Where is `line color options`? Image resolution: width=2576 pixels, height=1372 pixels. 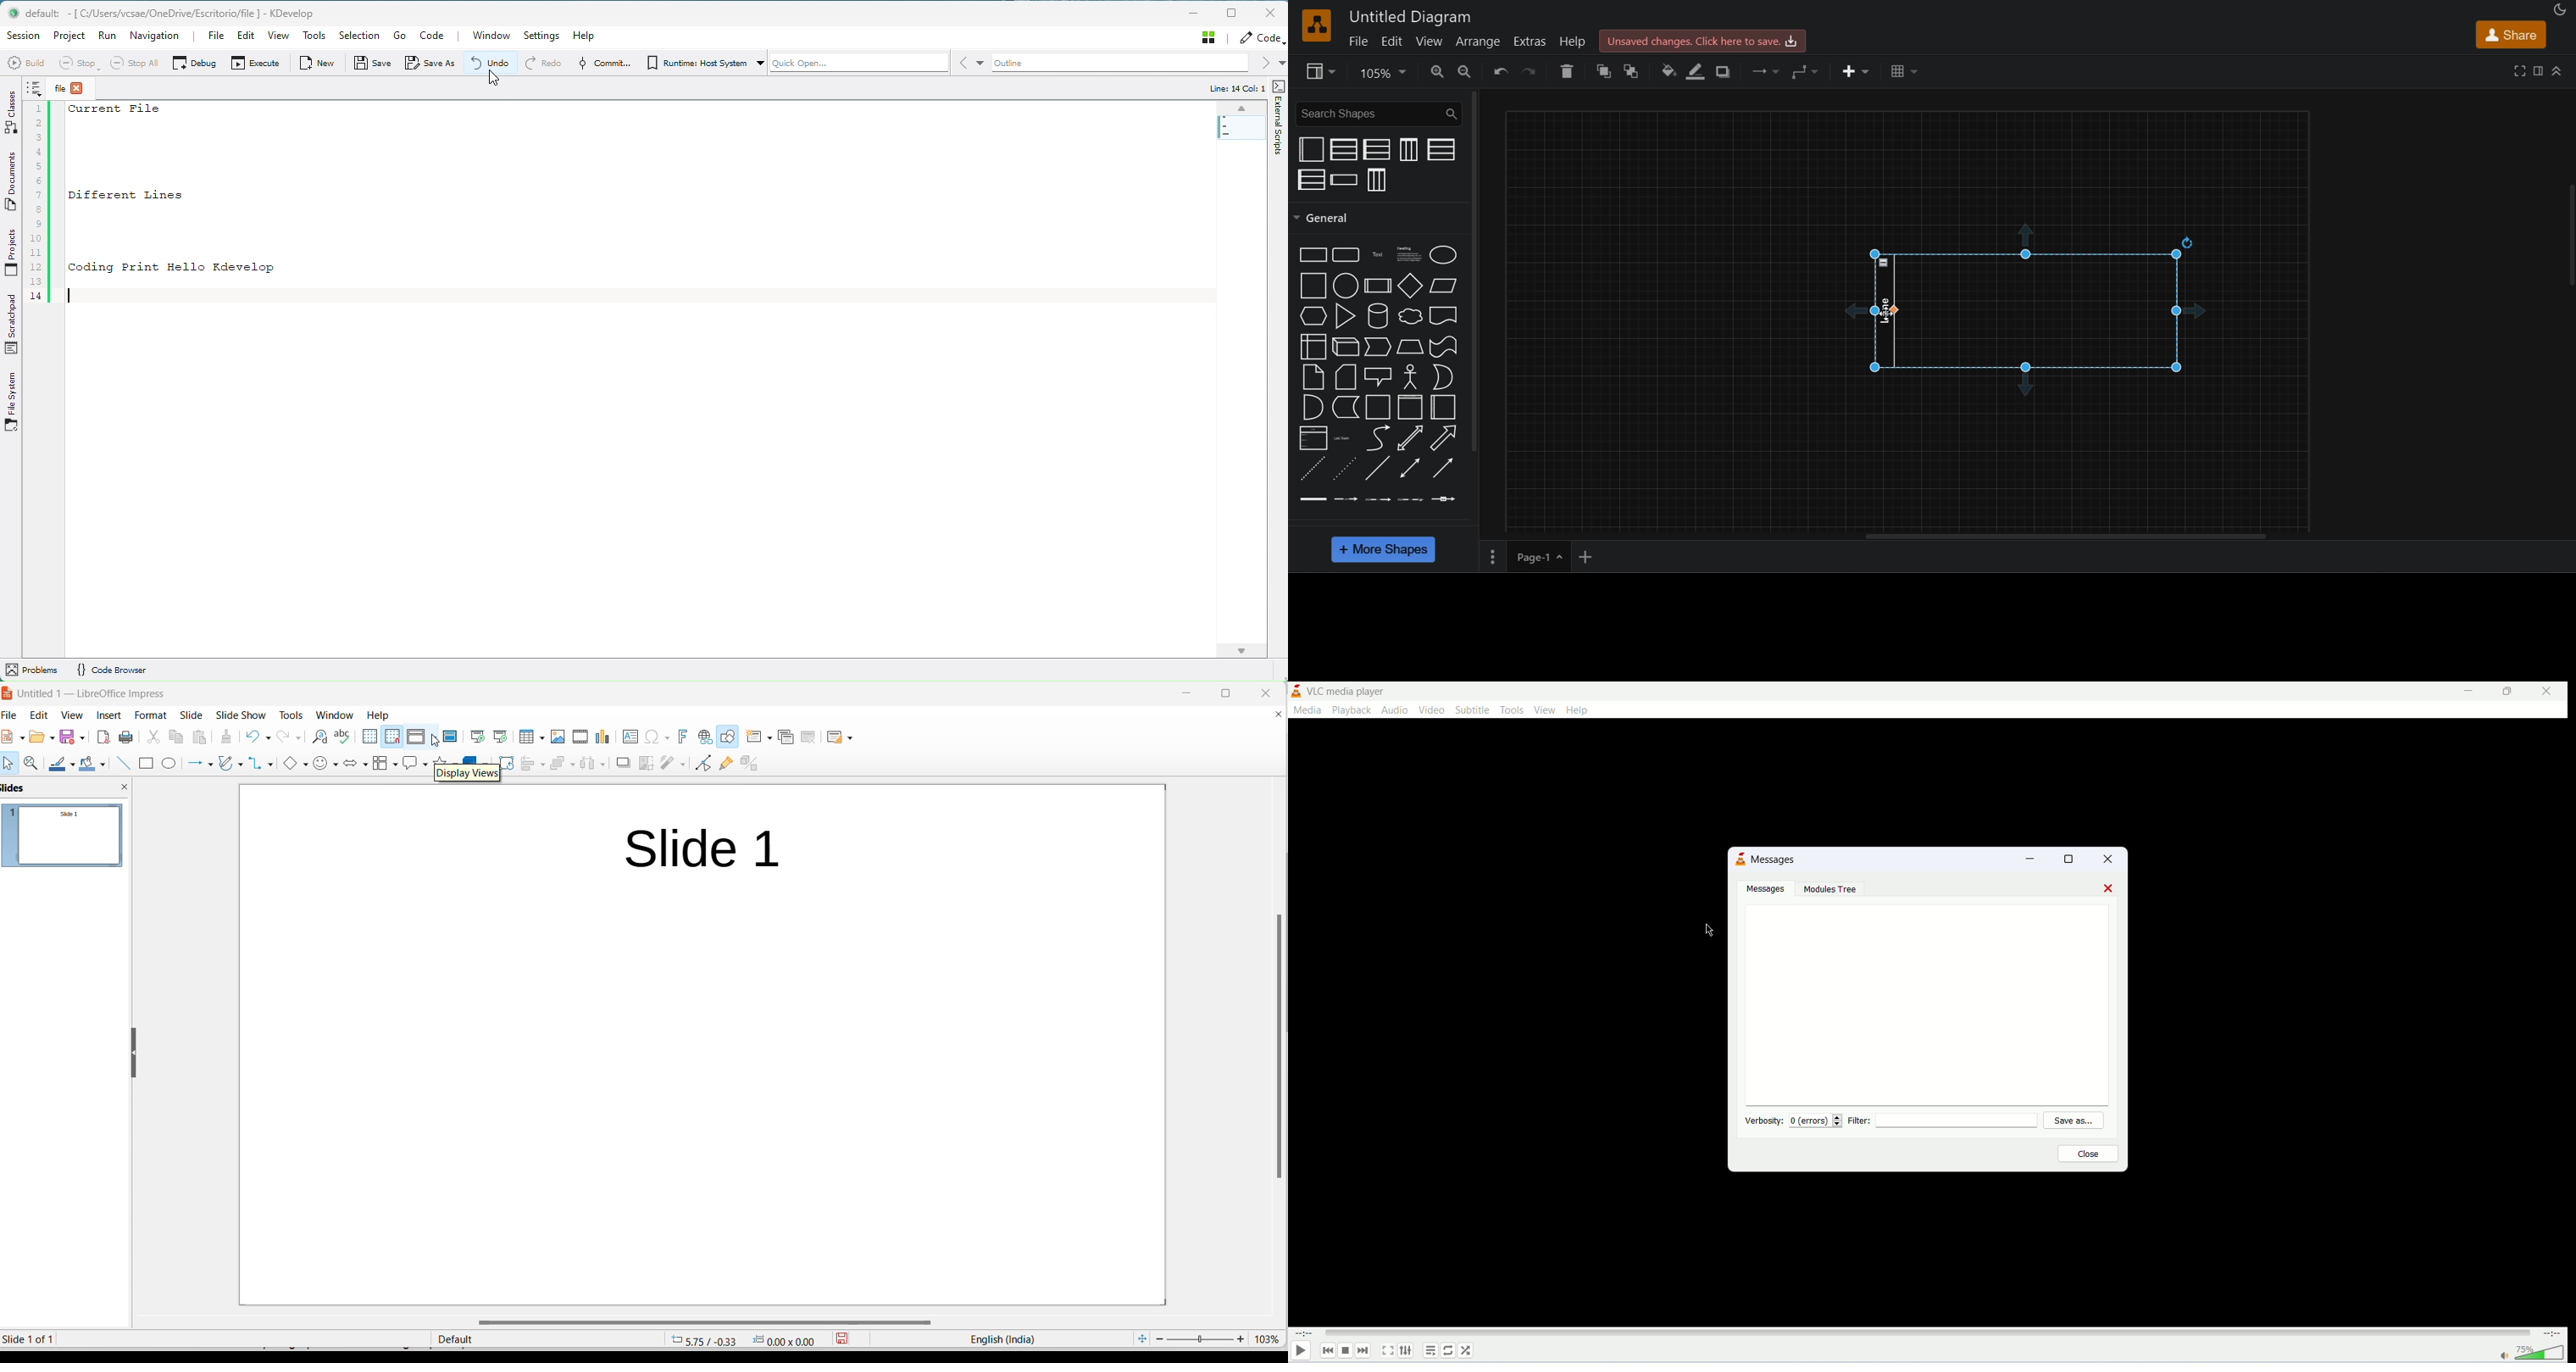
line color options is located at coordinates (75, 764).